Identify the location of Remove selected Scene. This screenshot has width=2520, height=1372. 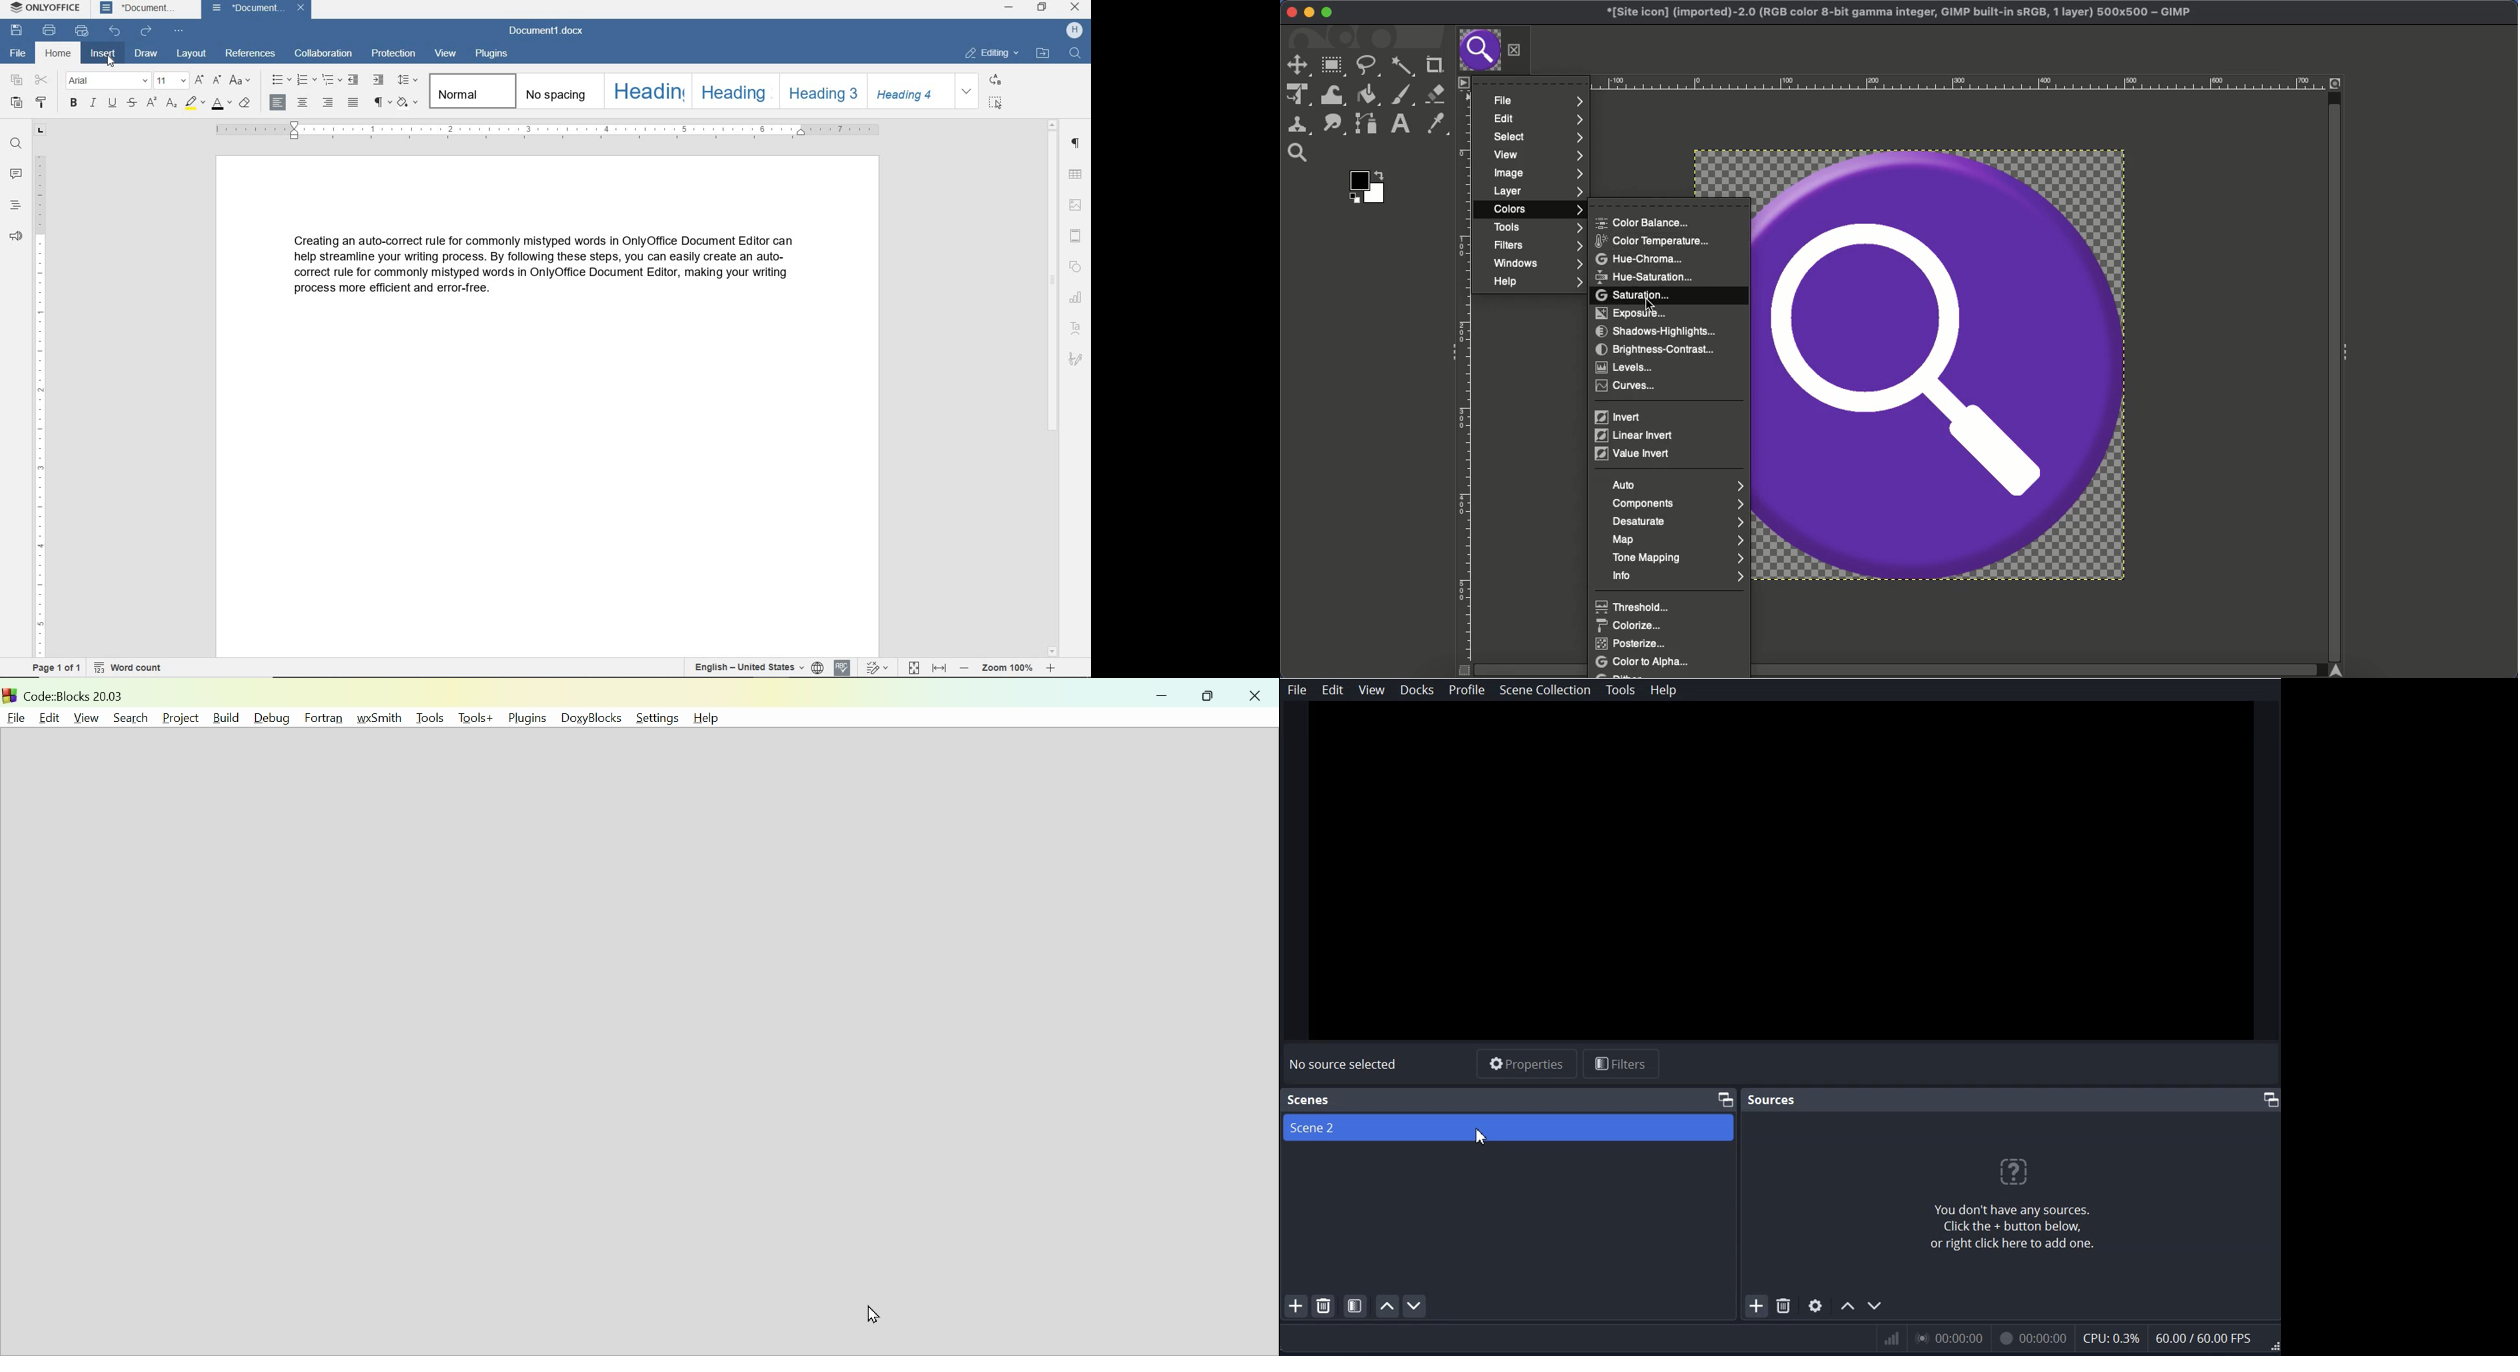
(1324, 1306).